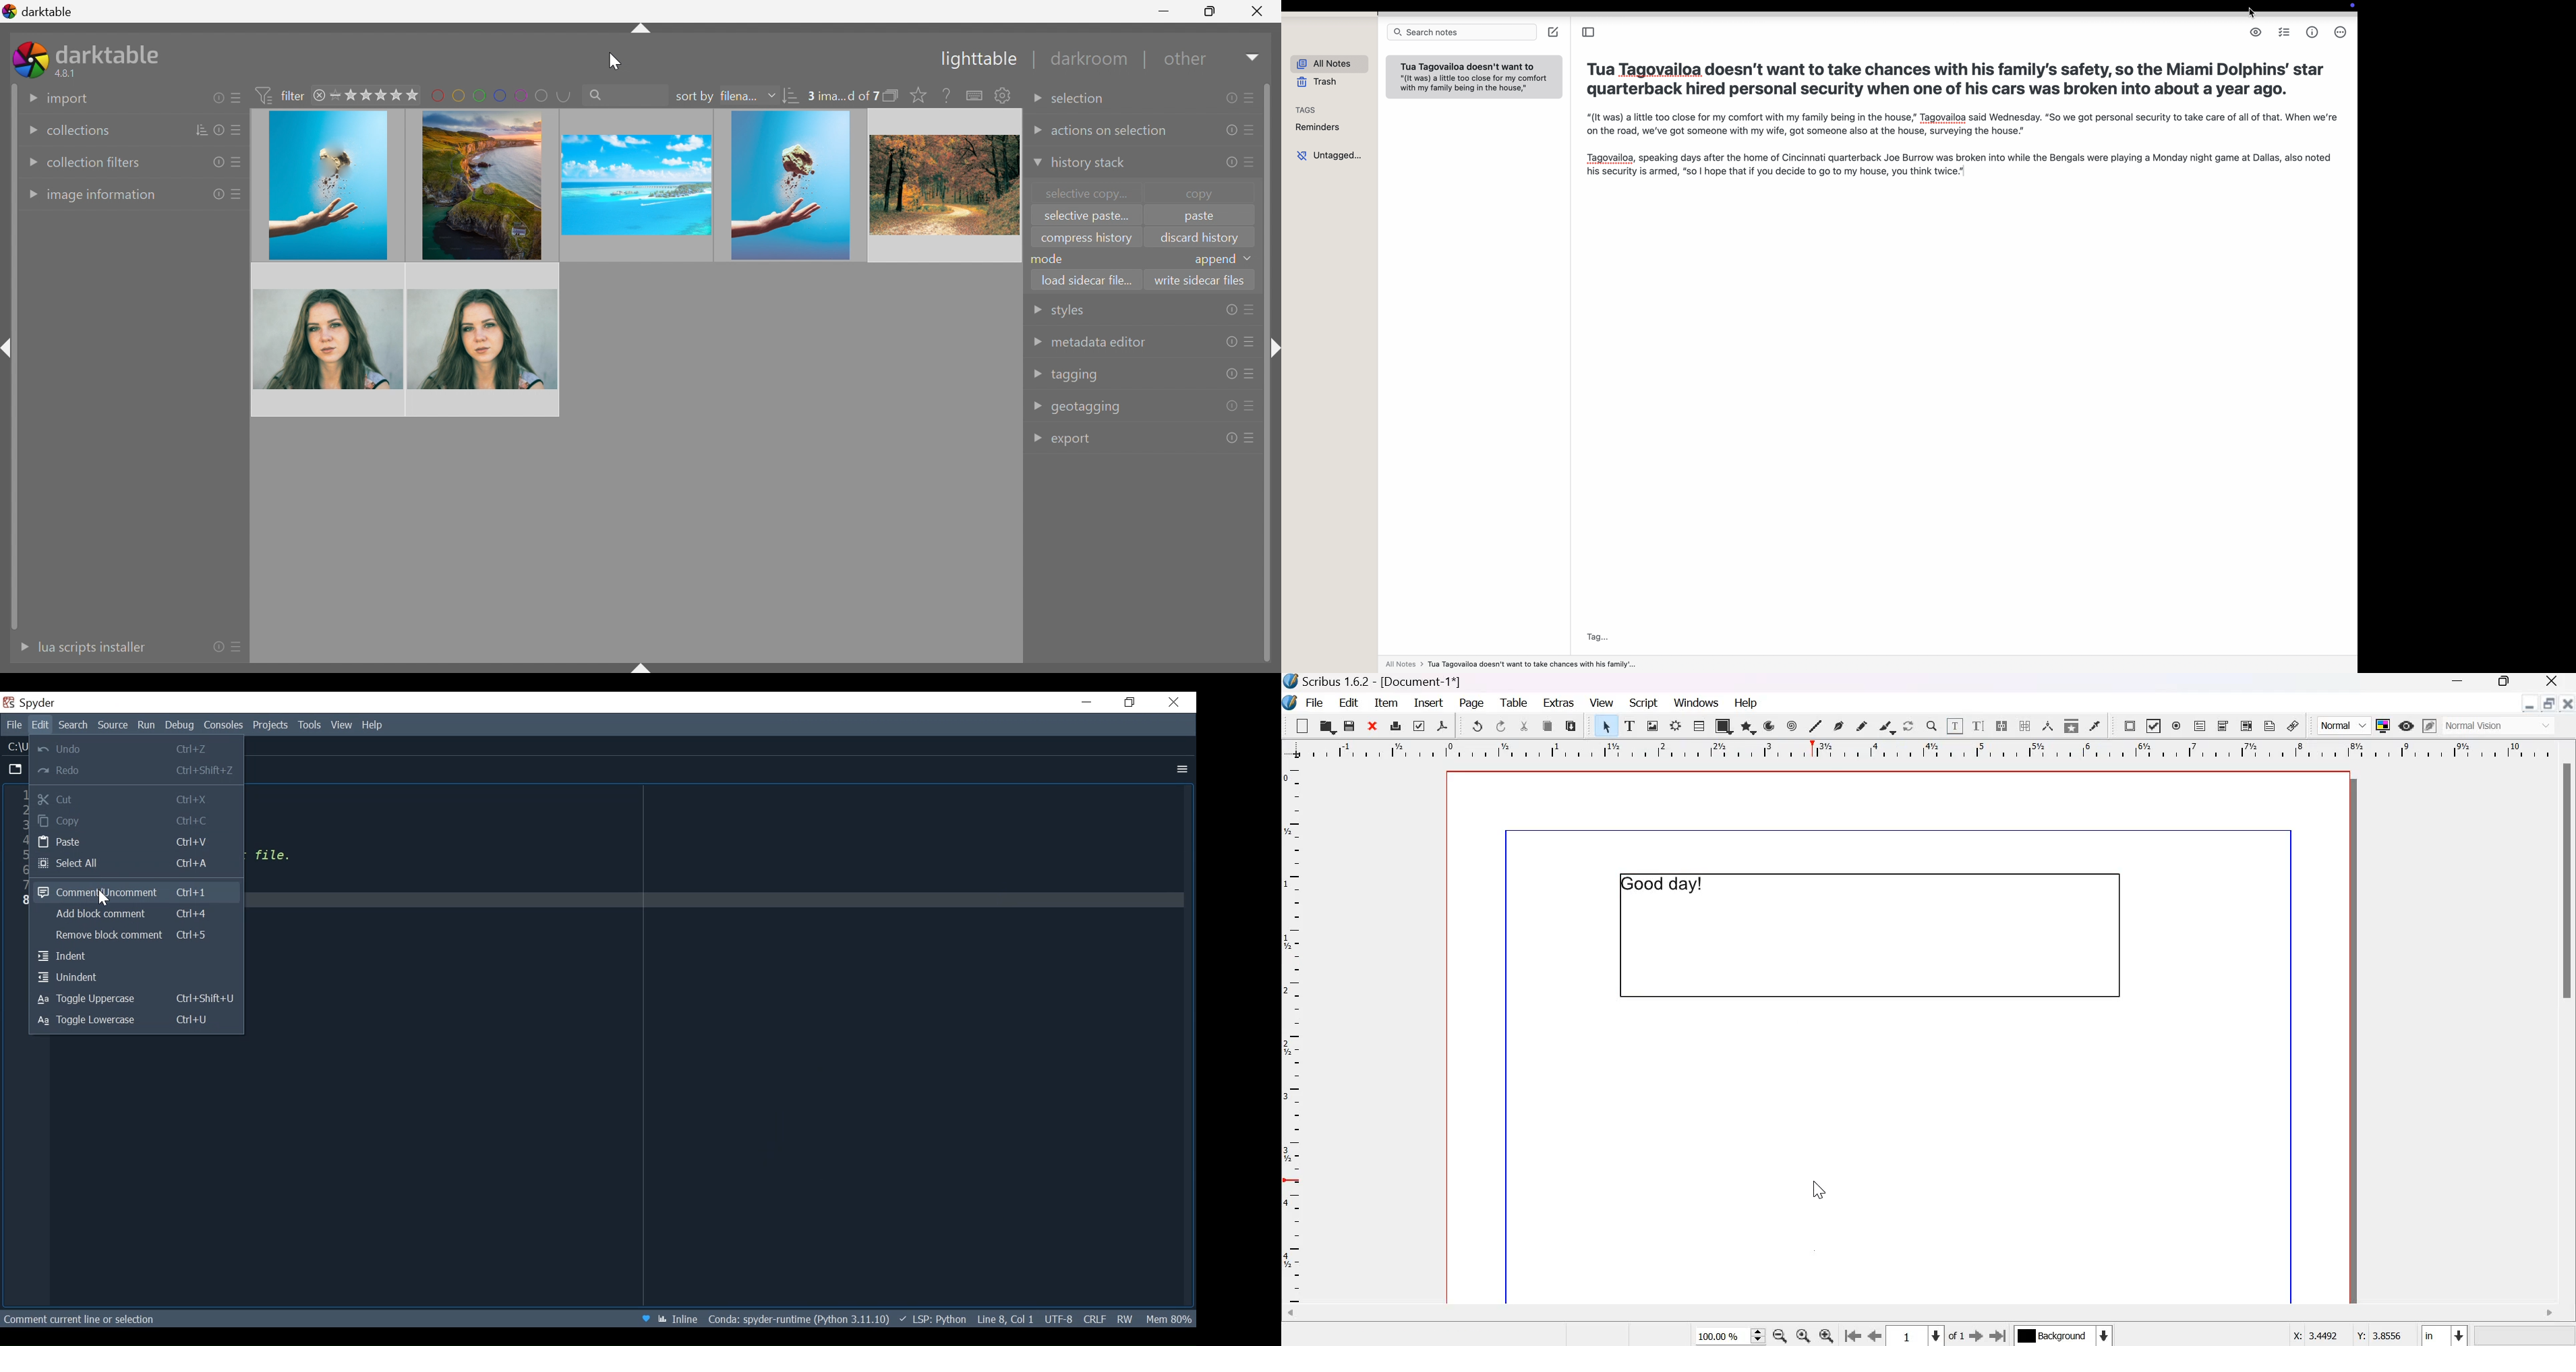 This screenshot has width=2576, height=1372. What do you see at coordinates (134, 915) in the screenshot?
I see `Add block comment` at bounding box center [134, 915].